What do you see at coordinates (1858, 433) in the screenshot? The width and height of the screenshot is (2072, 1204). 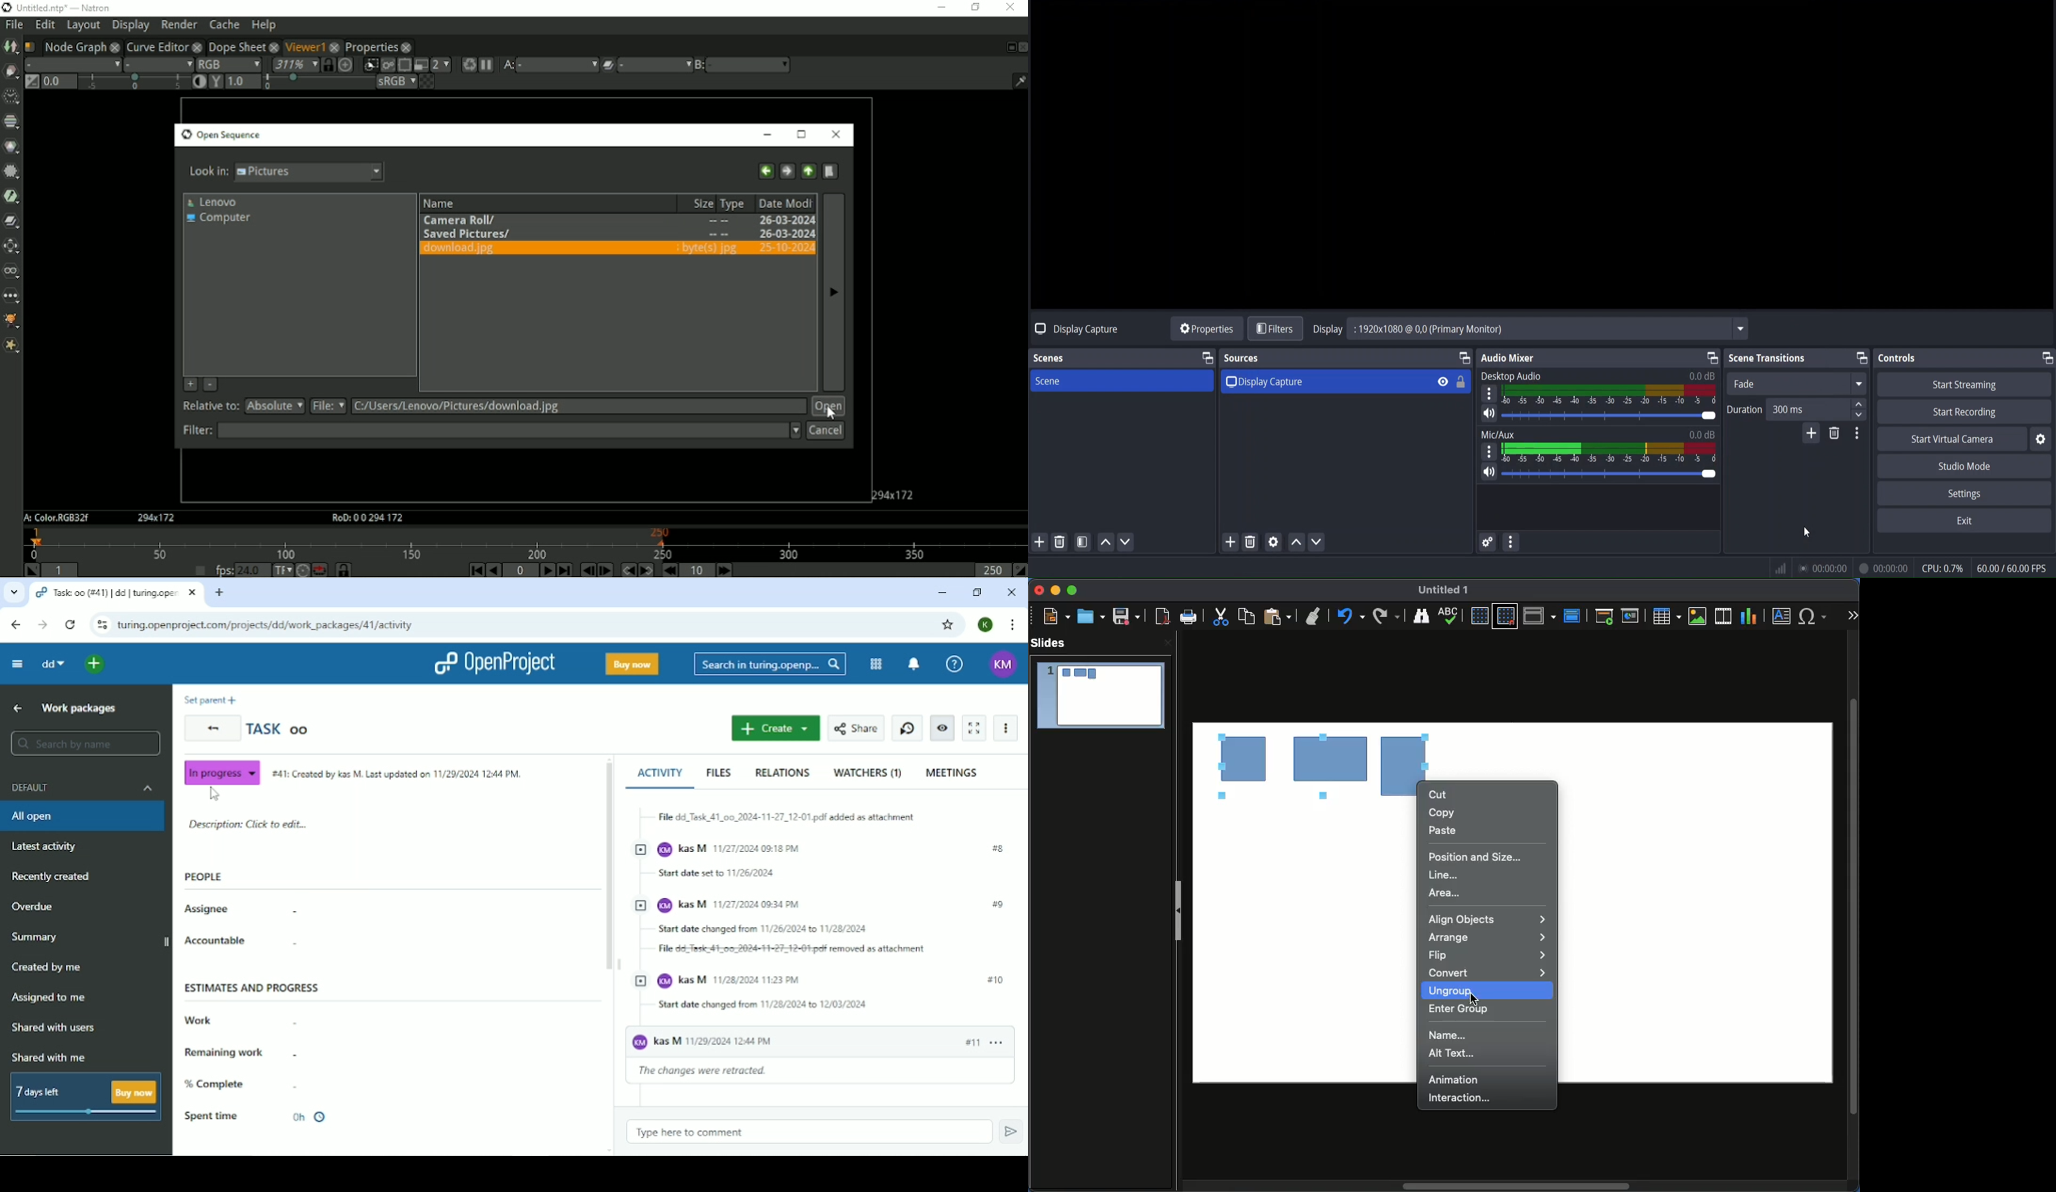 I see `transition properties` at bounding box center [1858, 433].